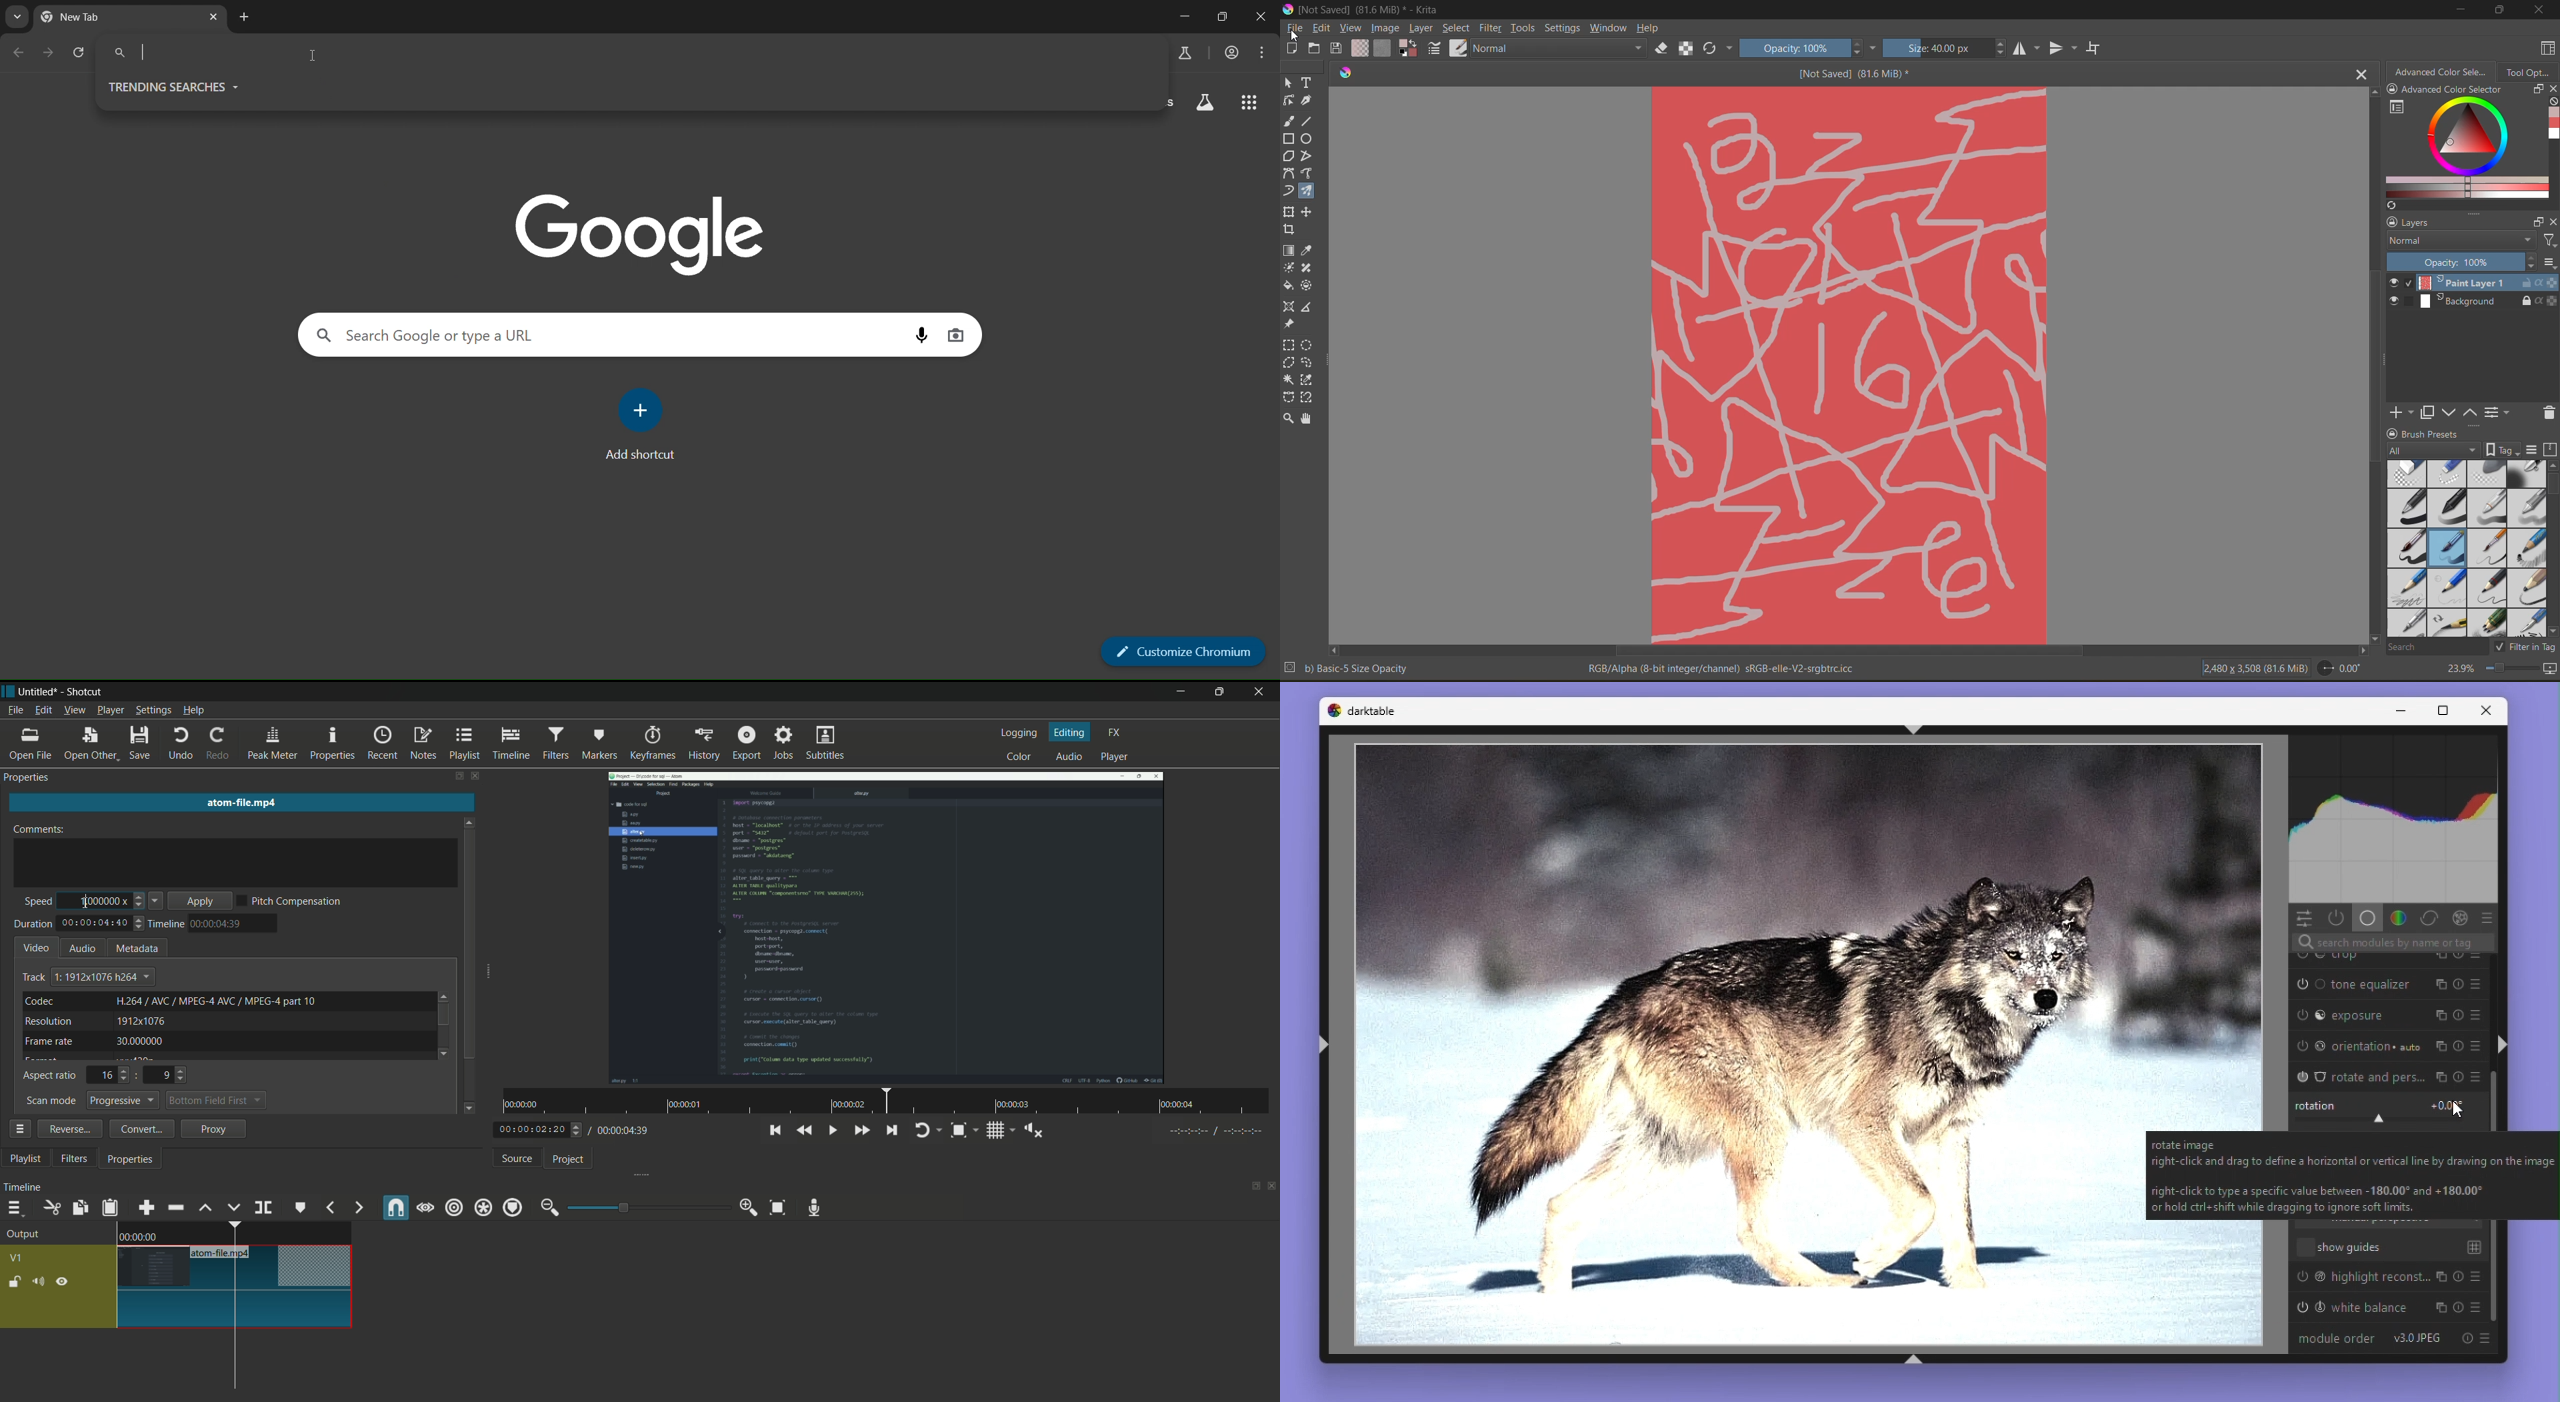 This screenshot has width=2576, height=1428. Describe the element at coordinates (1263, 53) in the screenshot. I see `menu` at that location.